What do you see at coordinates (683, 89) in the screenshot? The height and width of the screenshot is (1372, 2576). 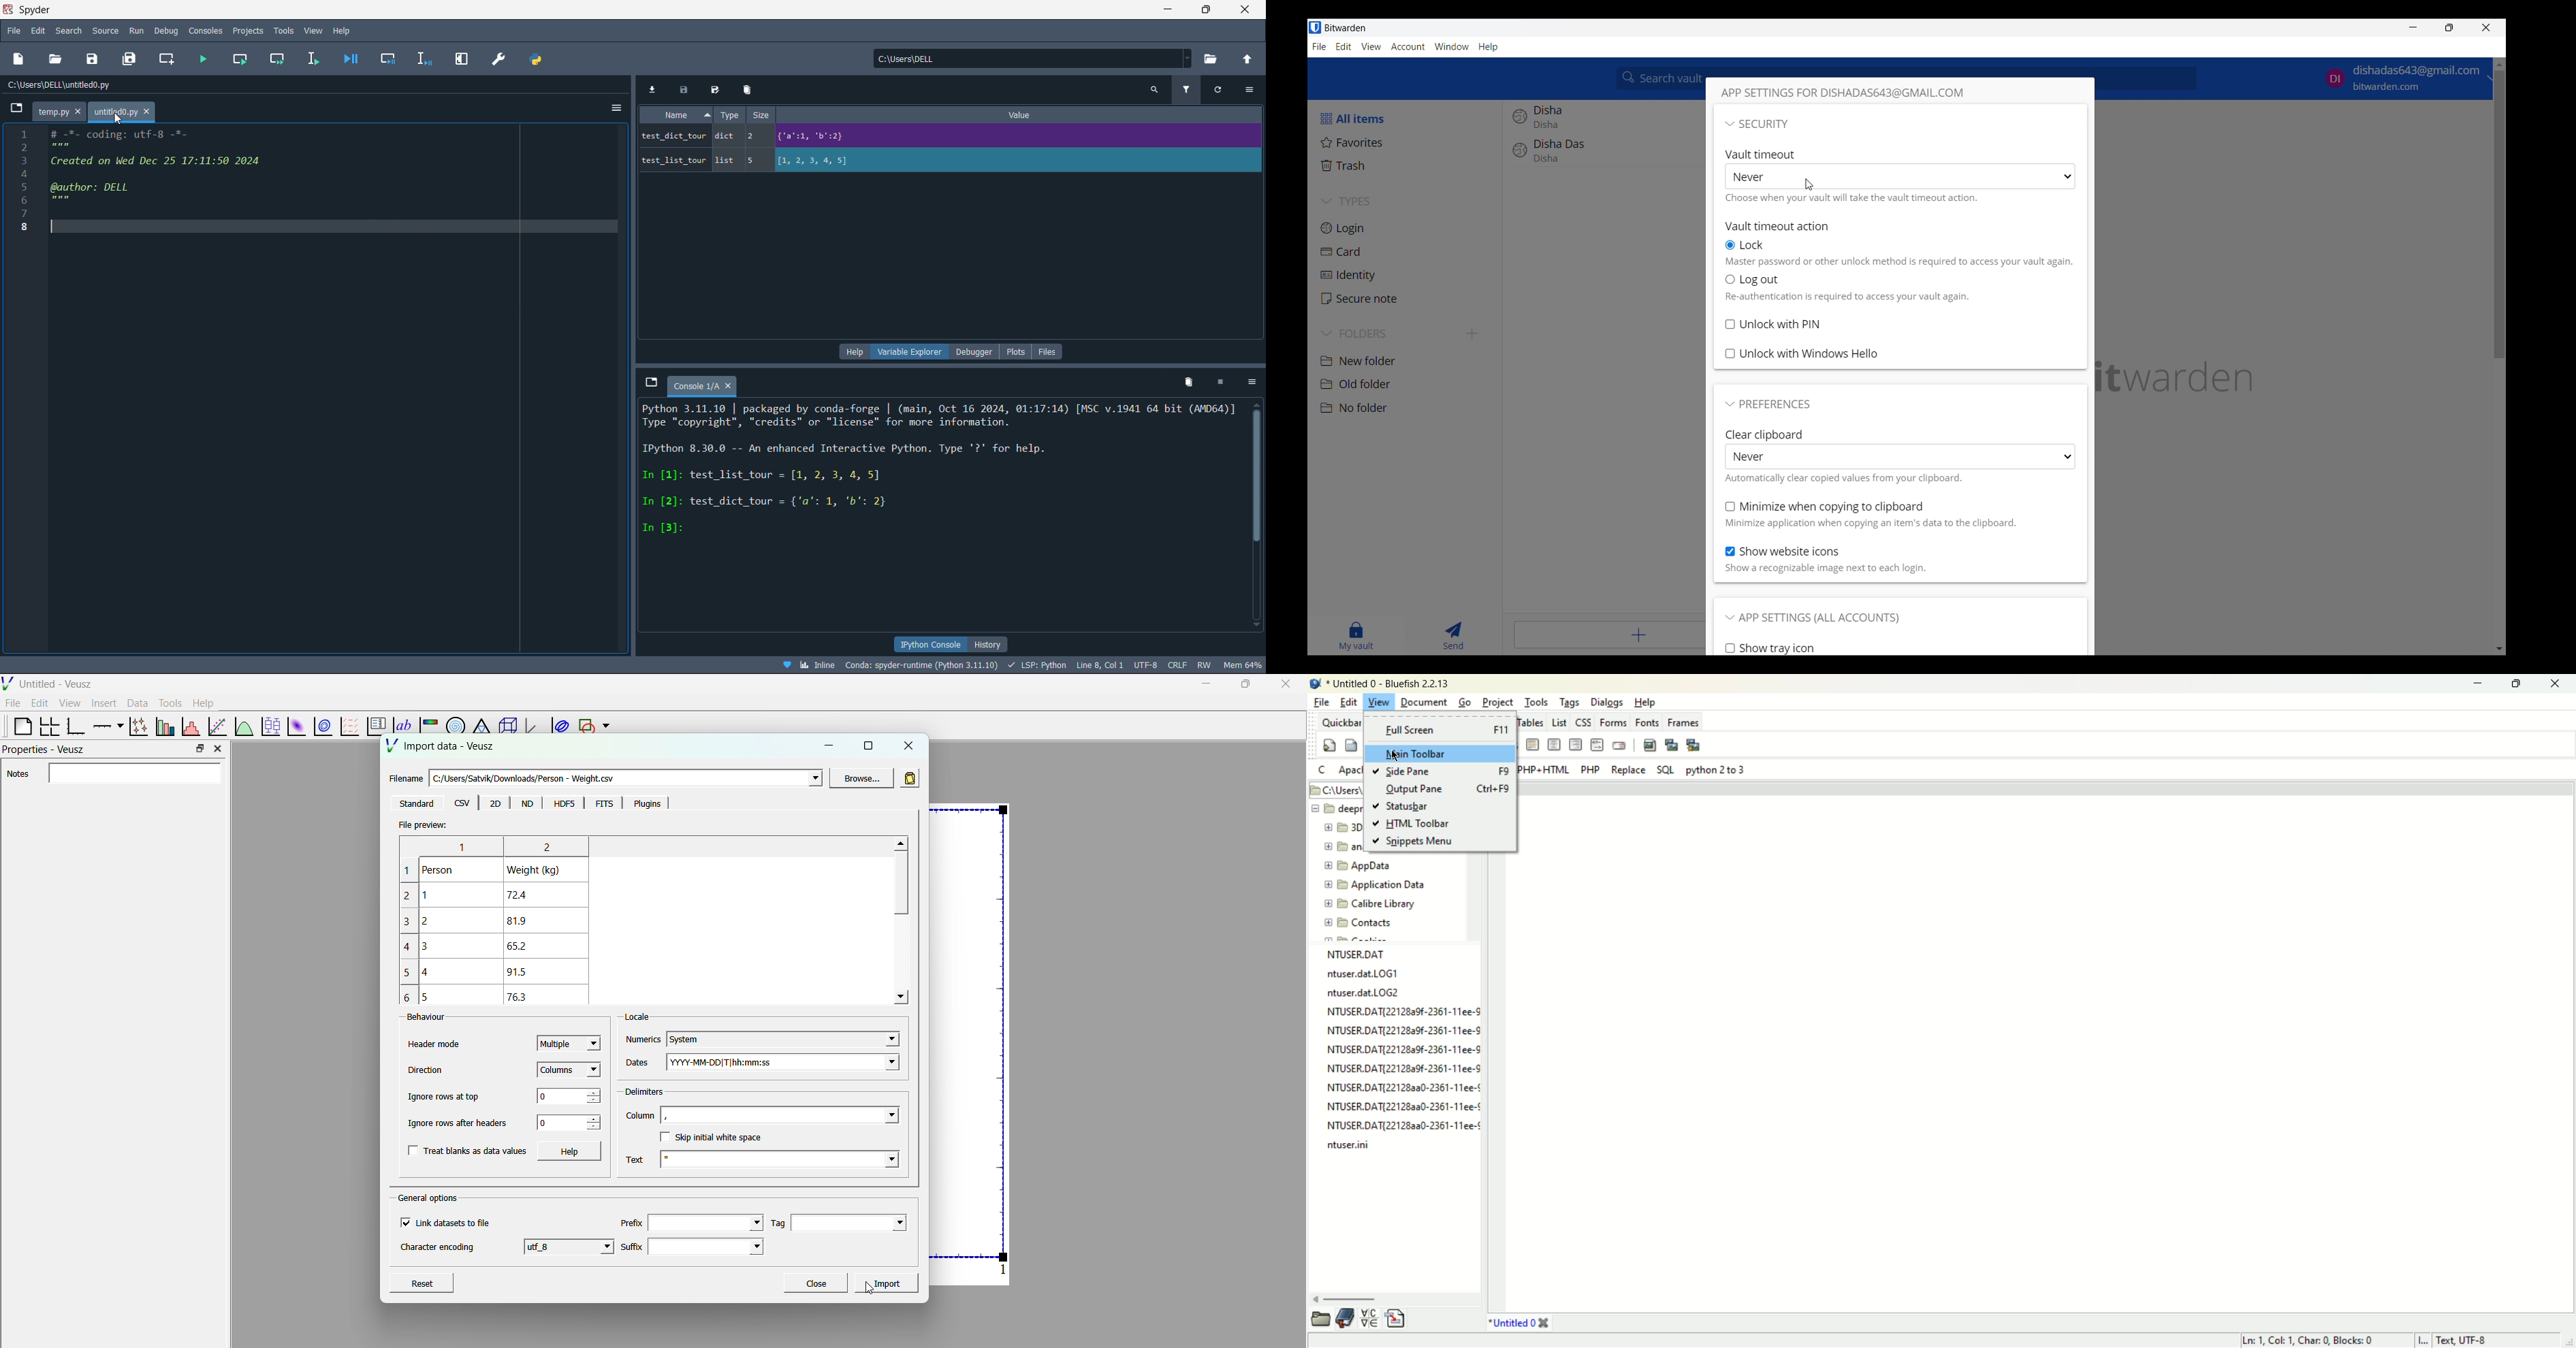 I see `save` at bounding box center [683, 89].